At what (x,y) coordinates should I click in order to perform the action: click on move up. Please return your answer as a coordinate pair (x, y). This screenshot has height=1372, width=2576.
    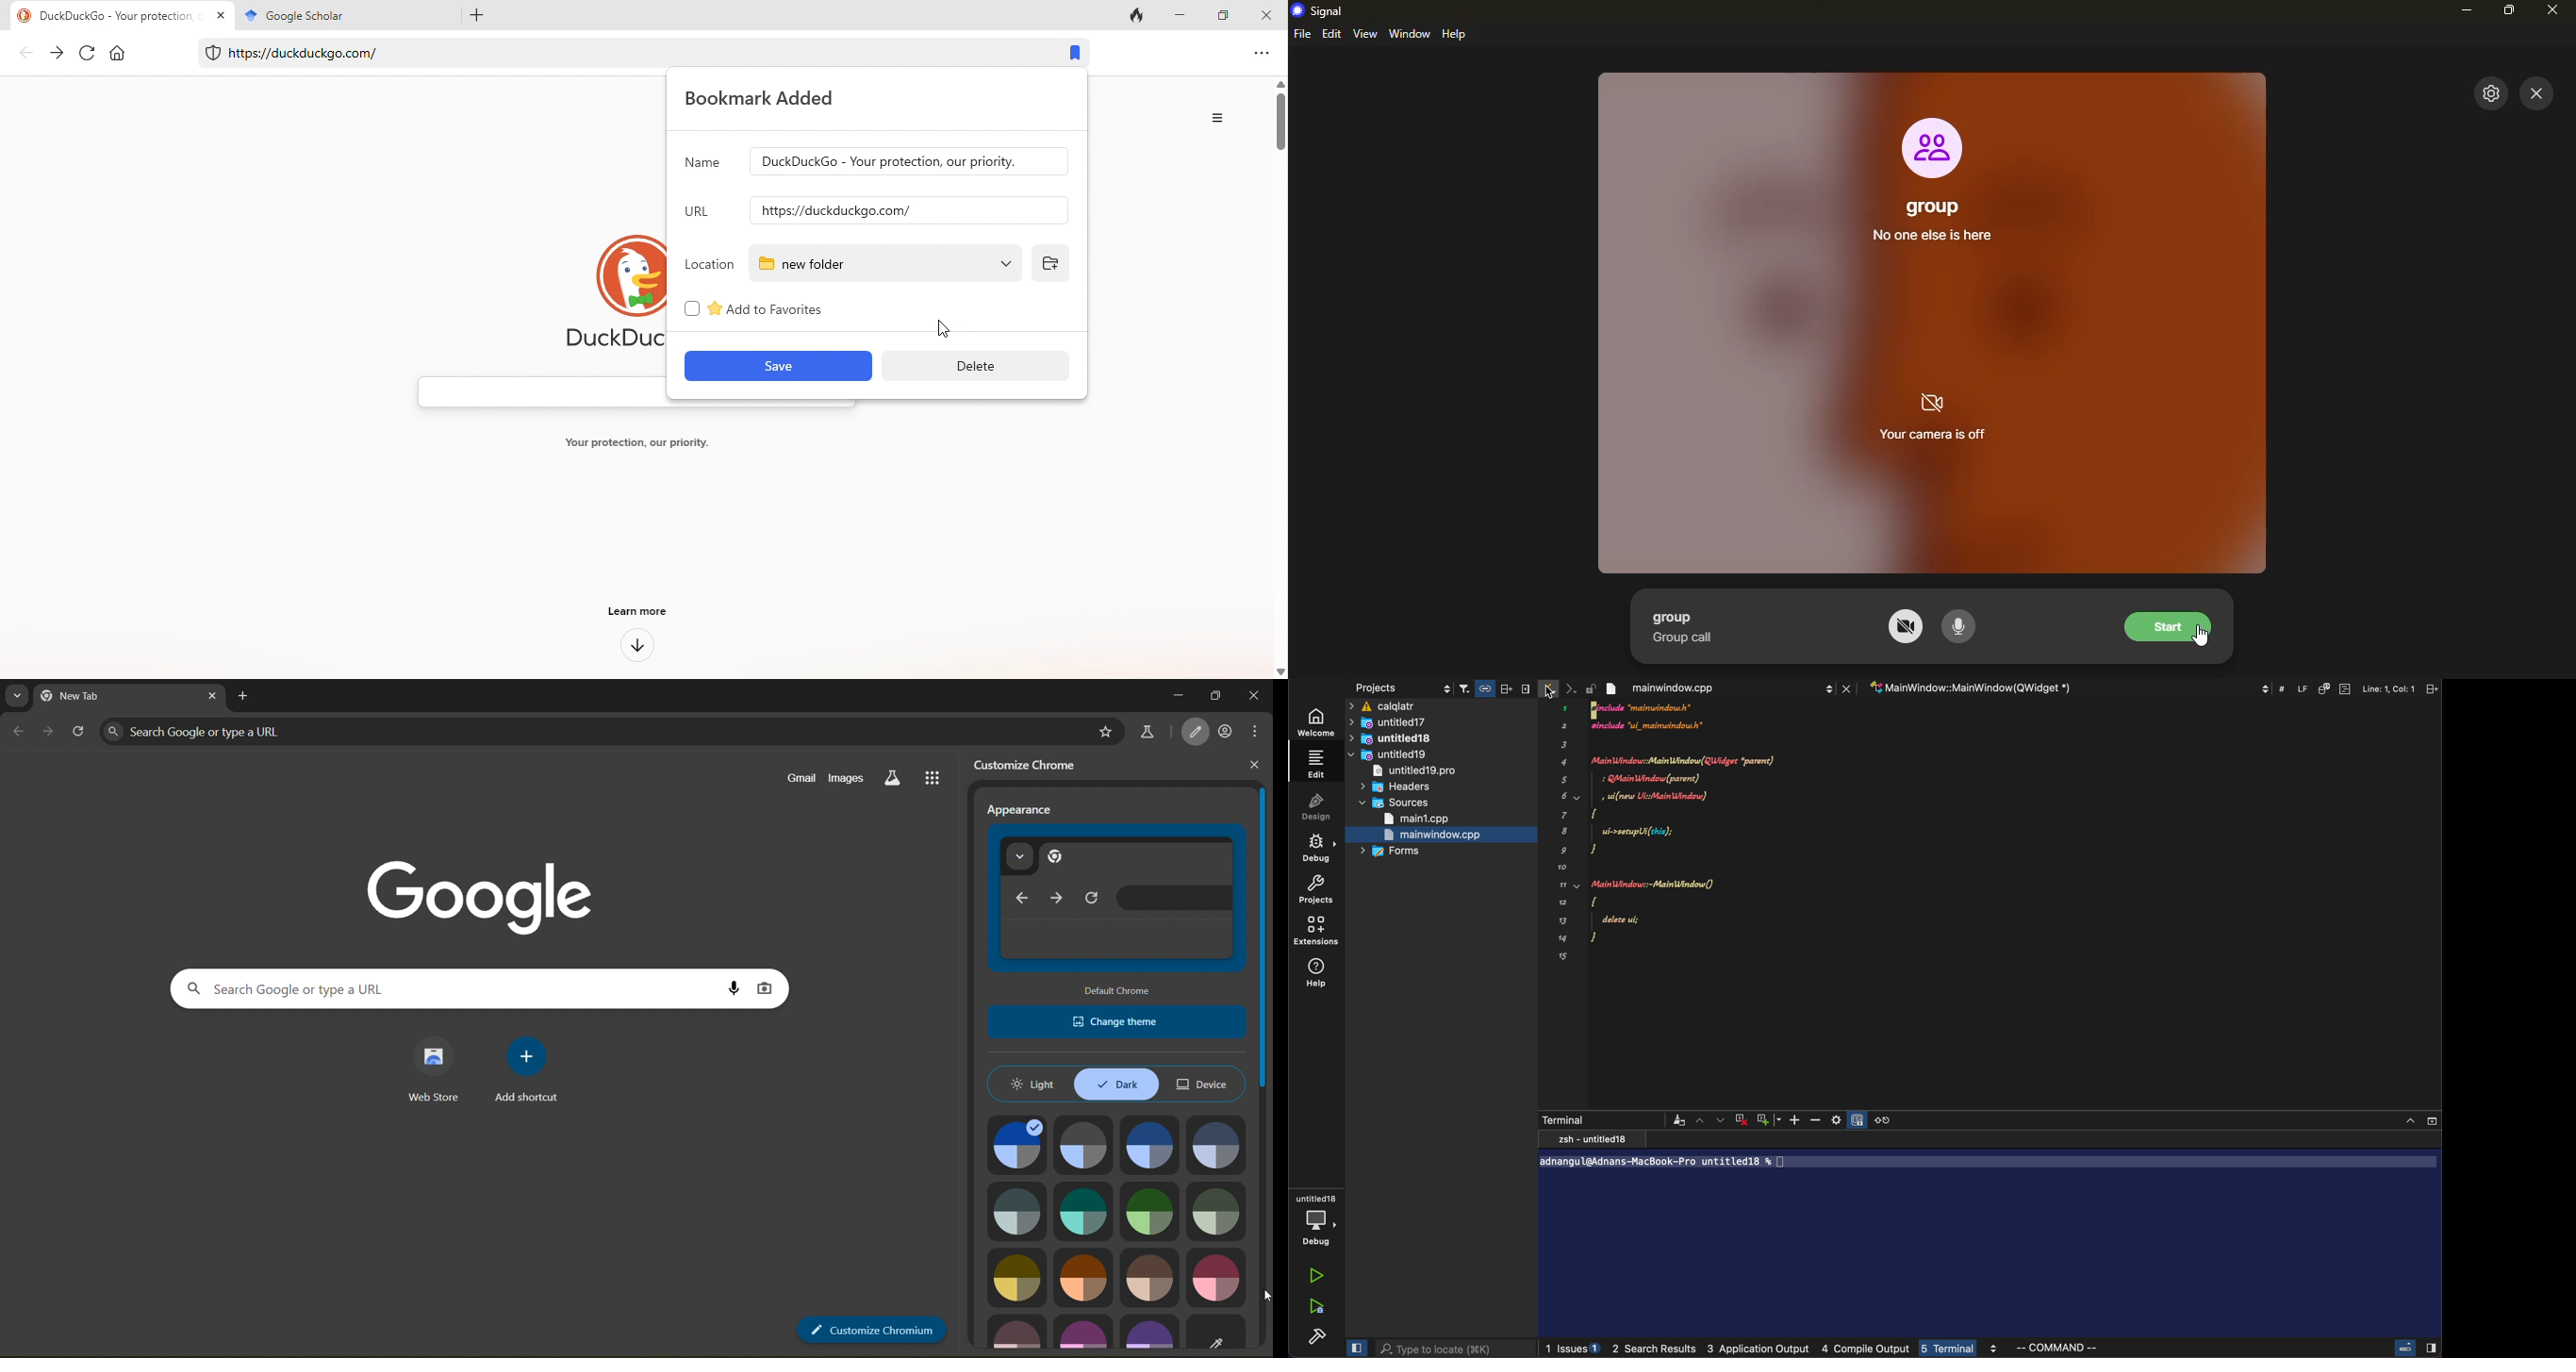
    Looking at the image, I should click on (1280, 86).